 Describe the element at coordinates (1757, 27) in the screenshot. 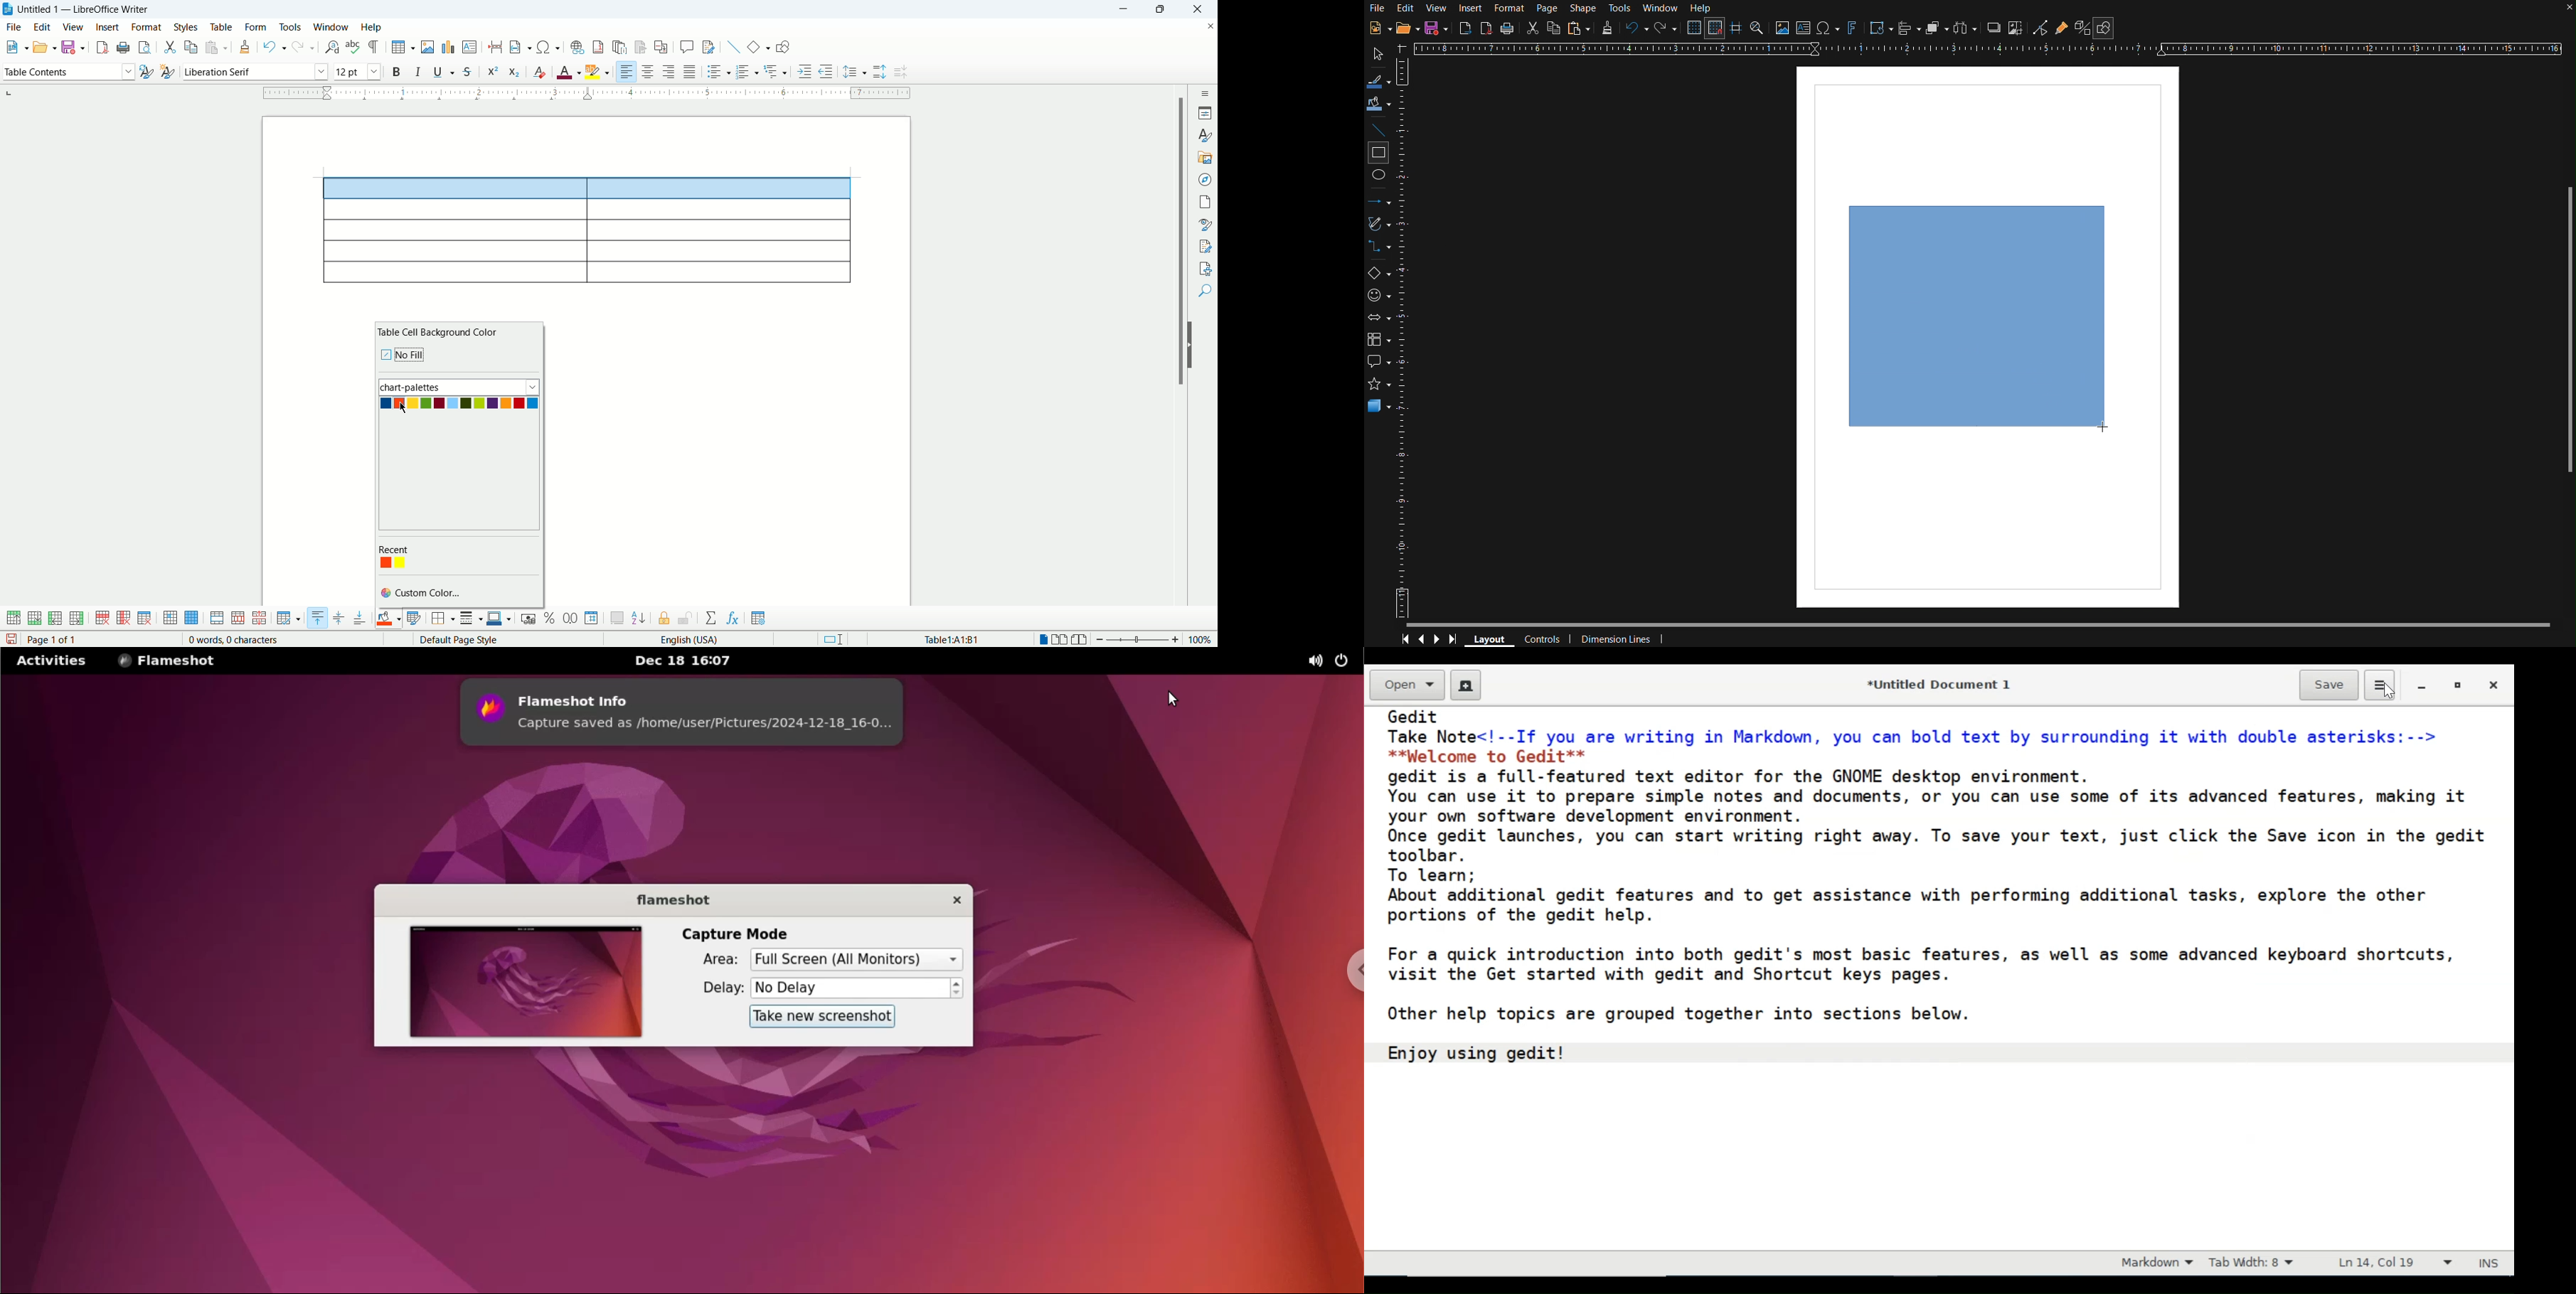

I see `Zoom and Pan` at that location.